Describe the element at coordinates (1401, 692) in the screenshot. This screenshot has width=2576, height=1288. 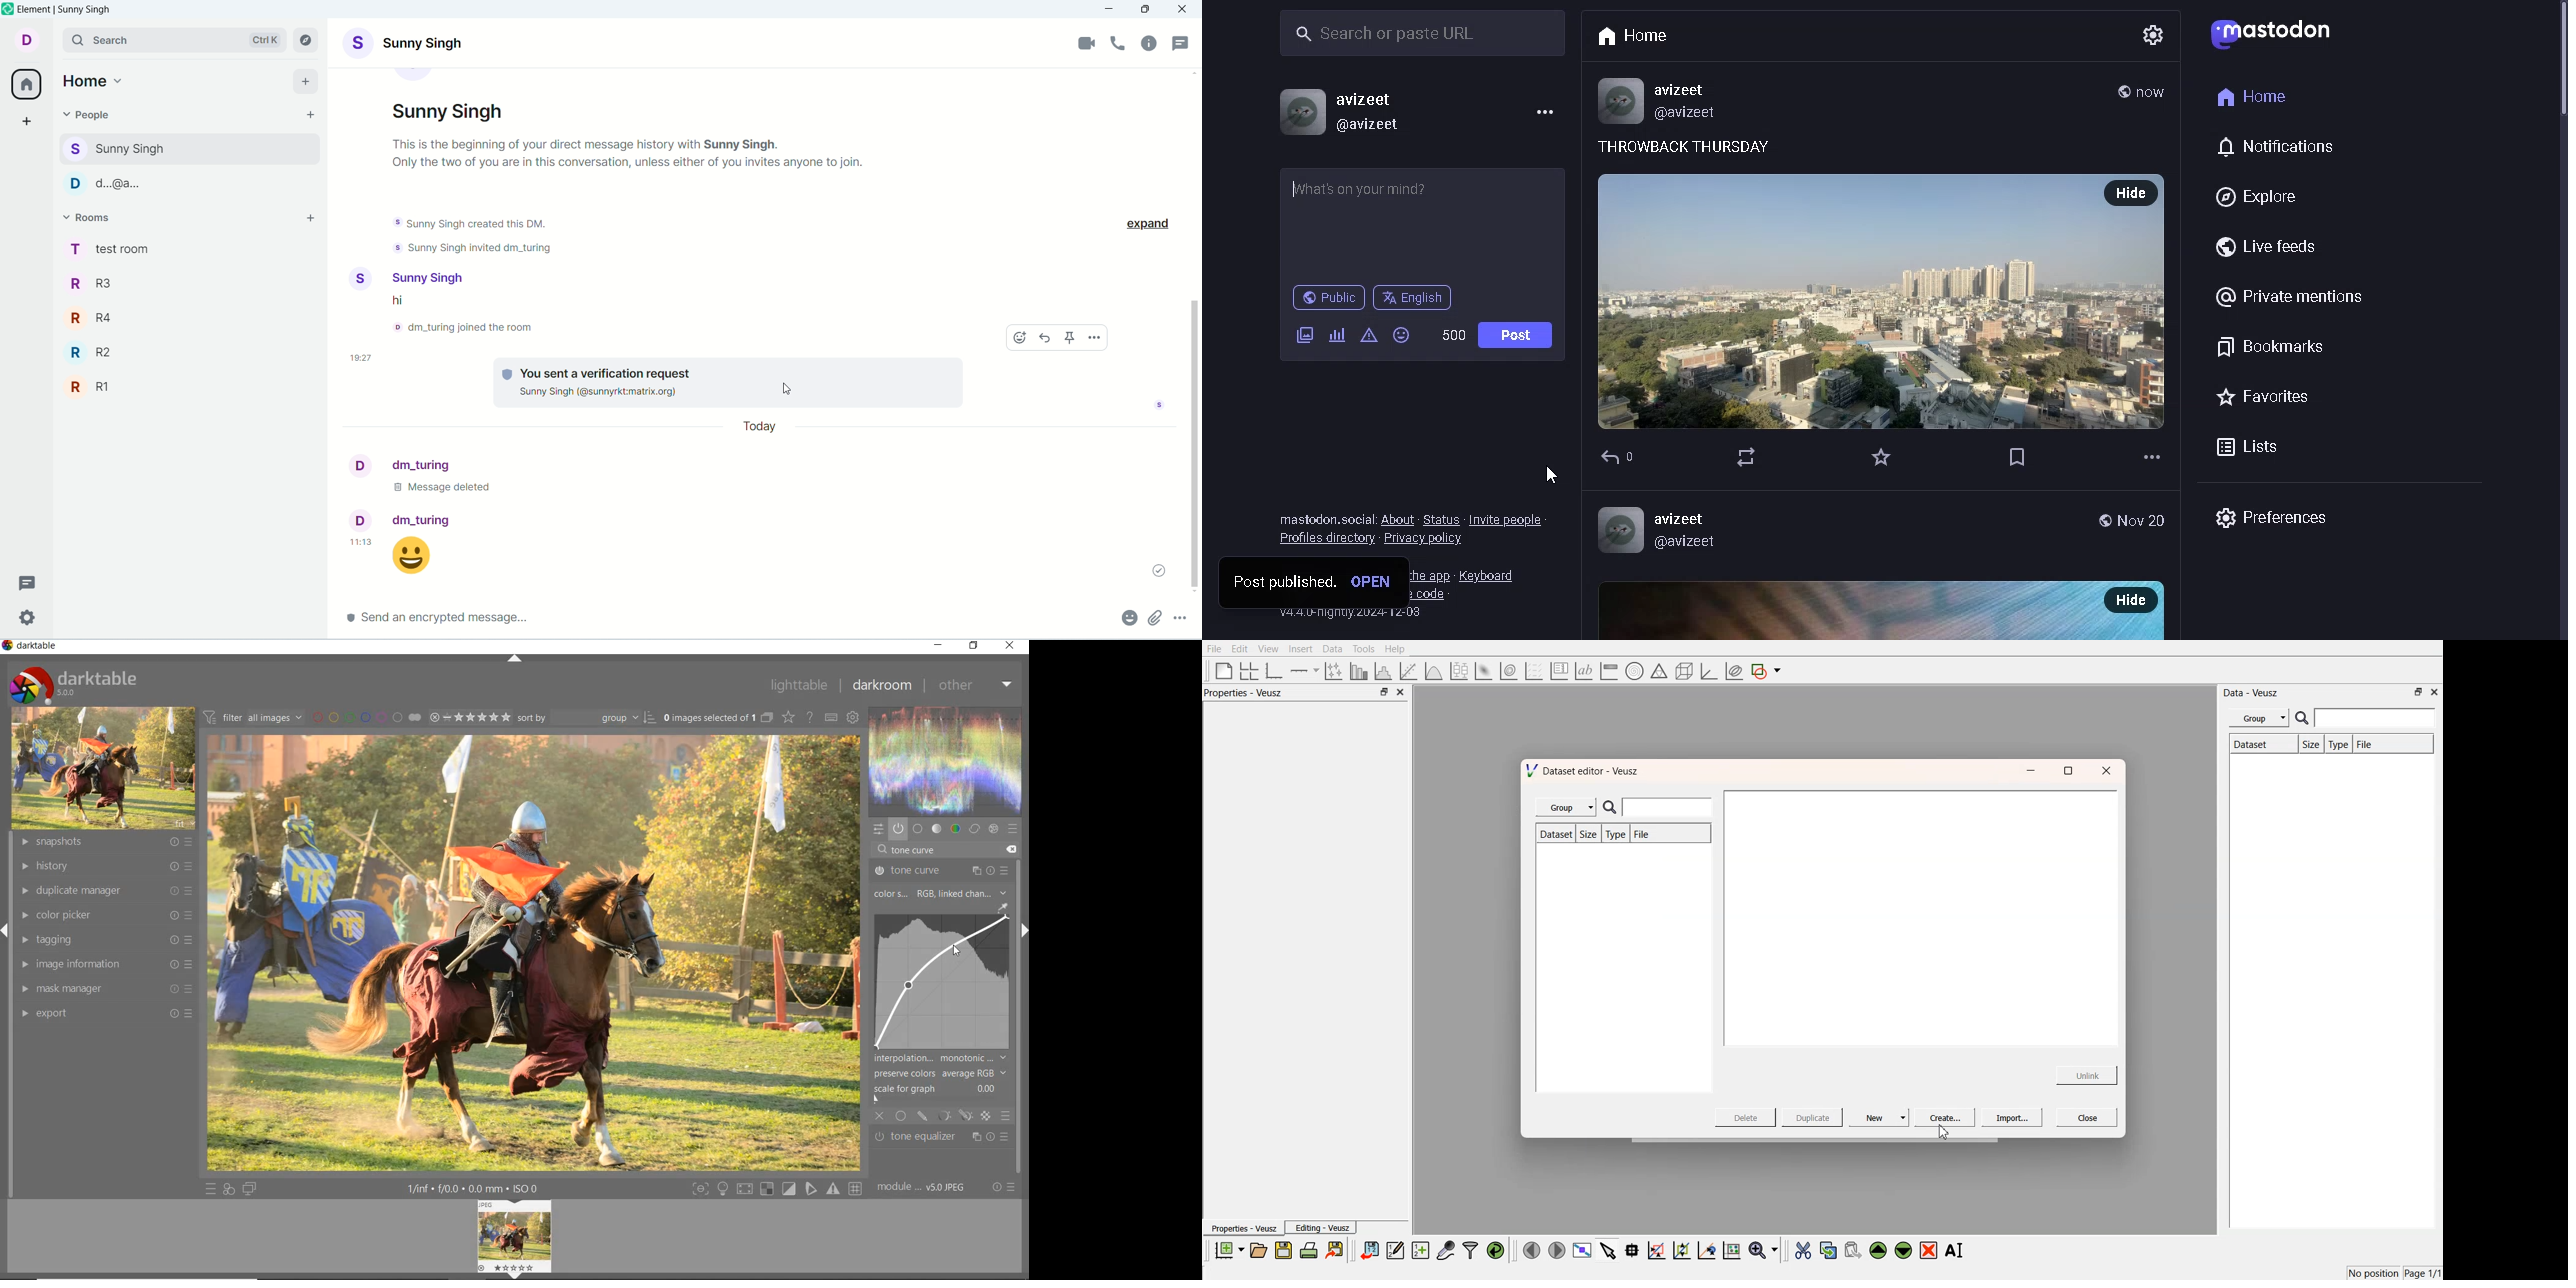
I see `close` at that location.